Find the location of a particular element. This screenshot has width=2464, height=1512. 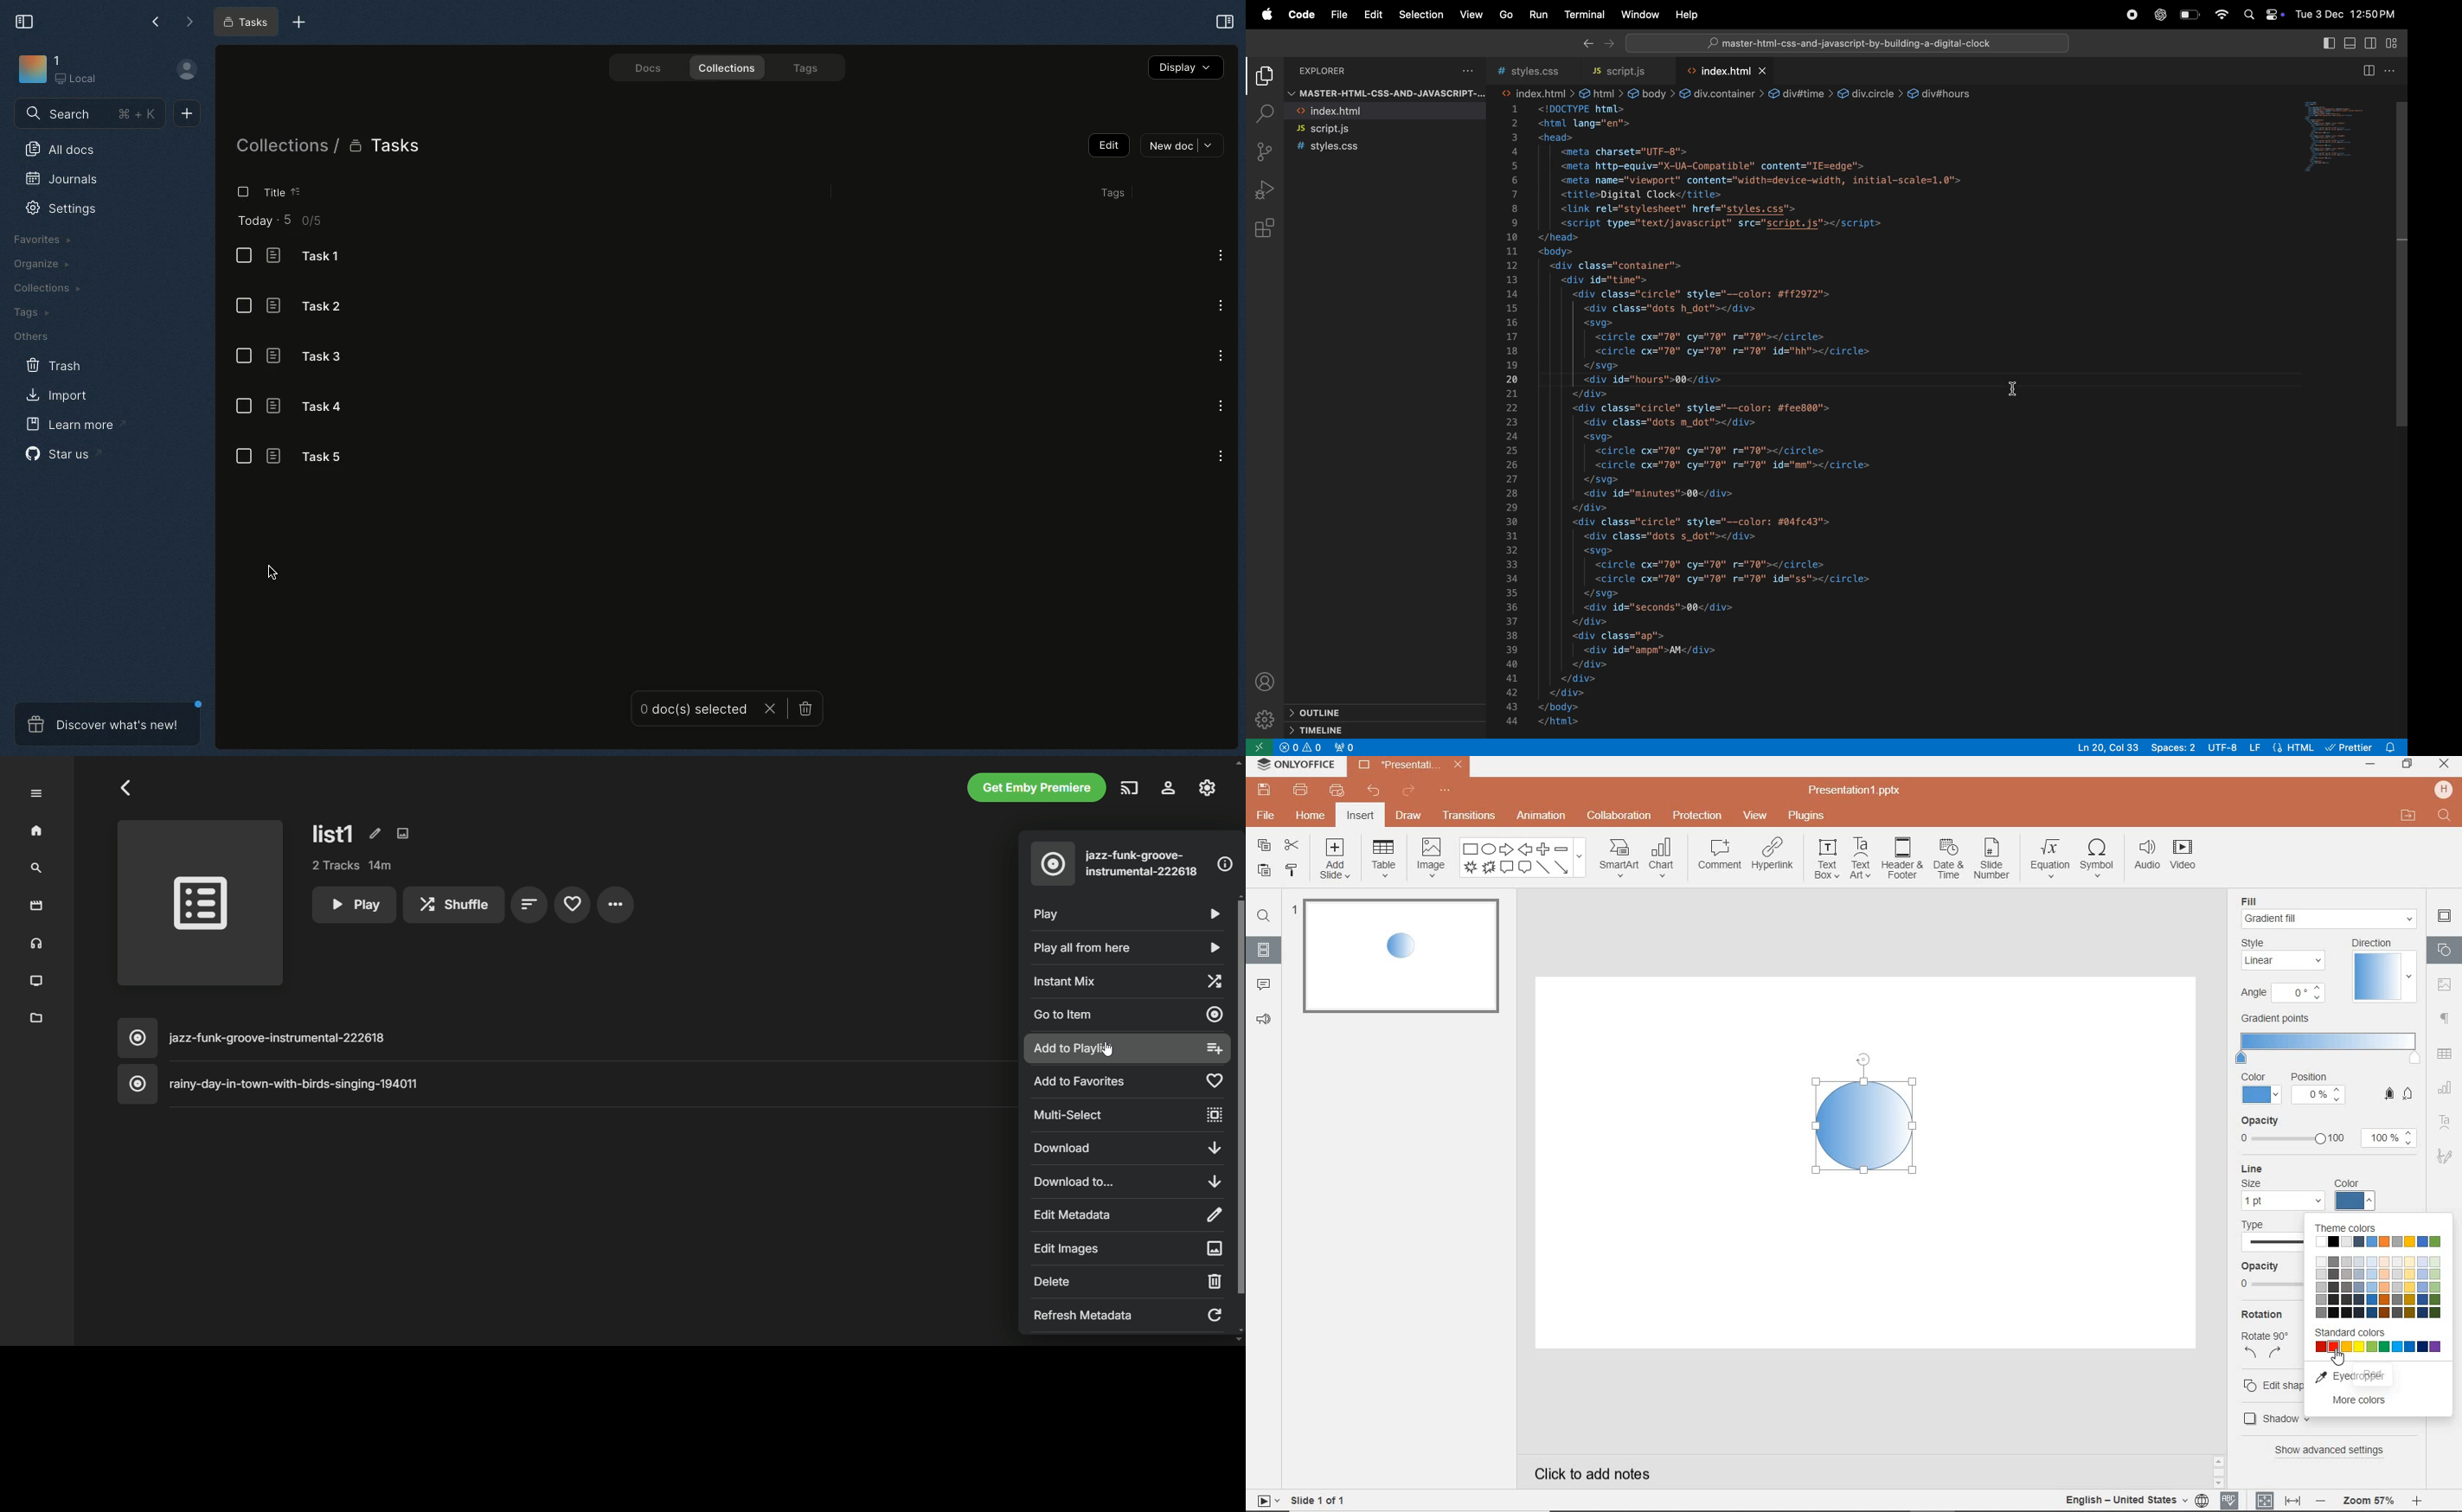

protection is located at coordinates (1697, 817).